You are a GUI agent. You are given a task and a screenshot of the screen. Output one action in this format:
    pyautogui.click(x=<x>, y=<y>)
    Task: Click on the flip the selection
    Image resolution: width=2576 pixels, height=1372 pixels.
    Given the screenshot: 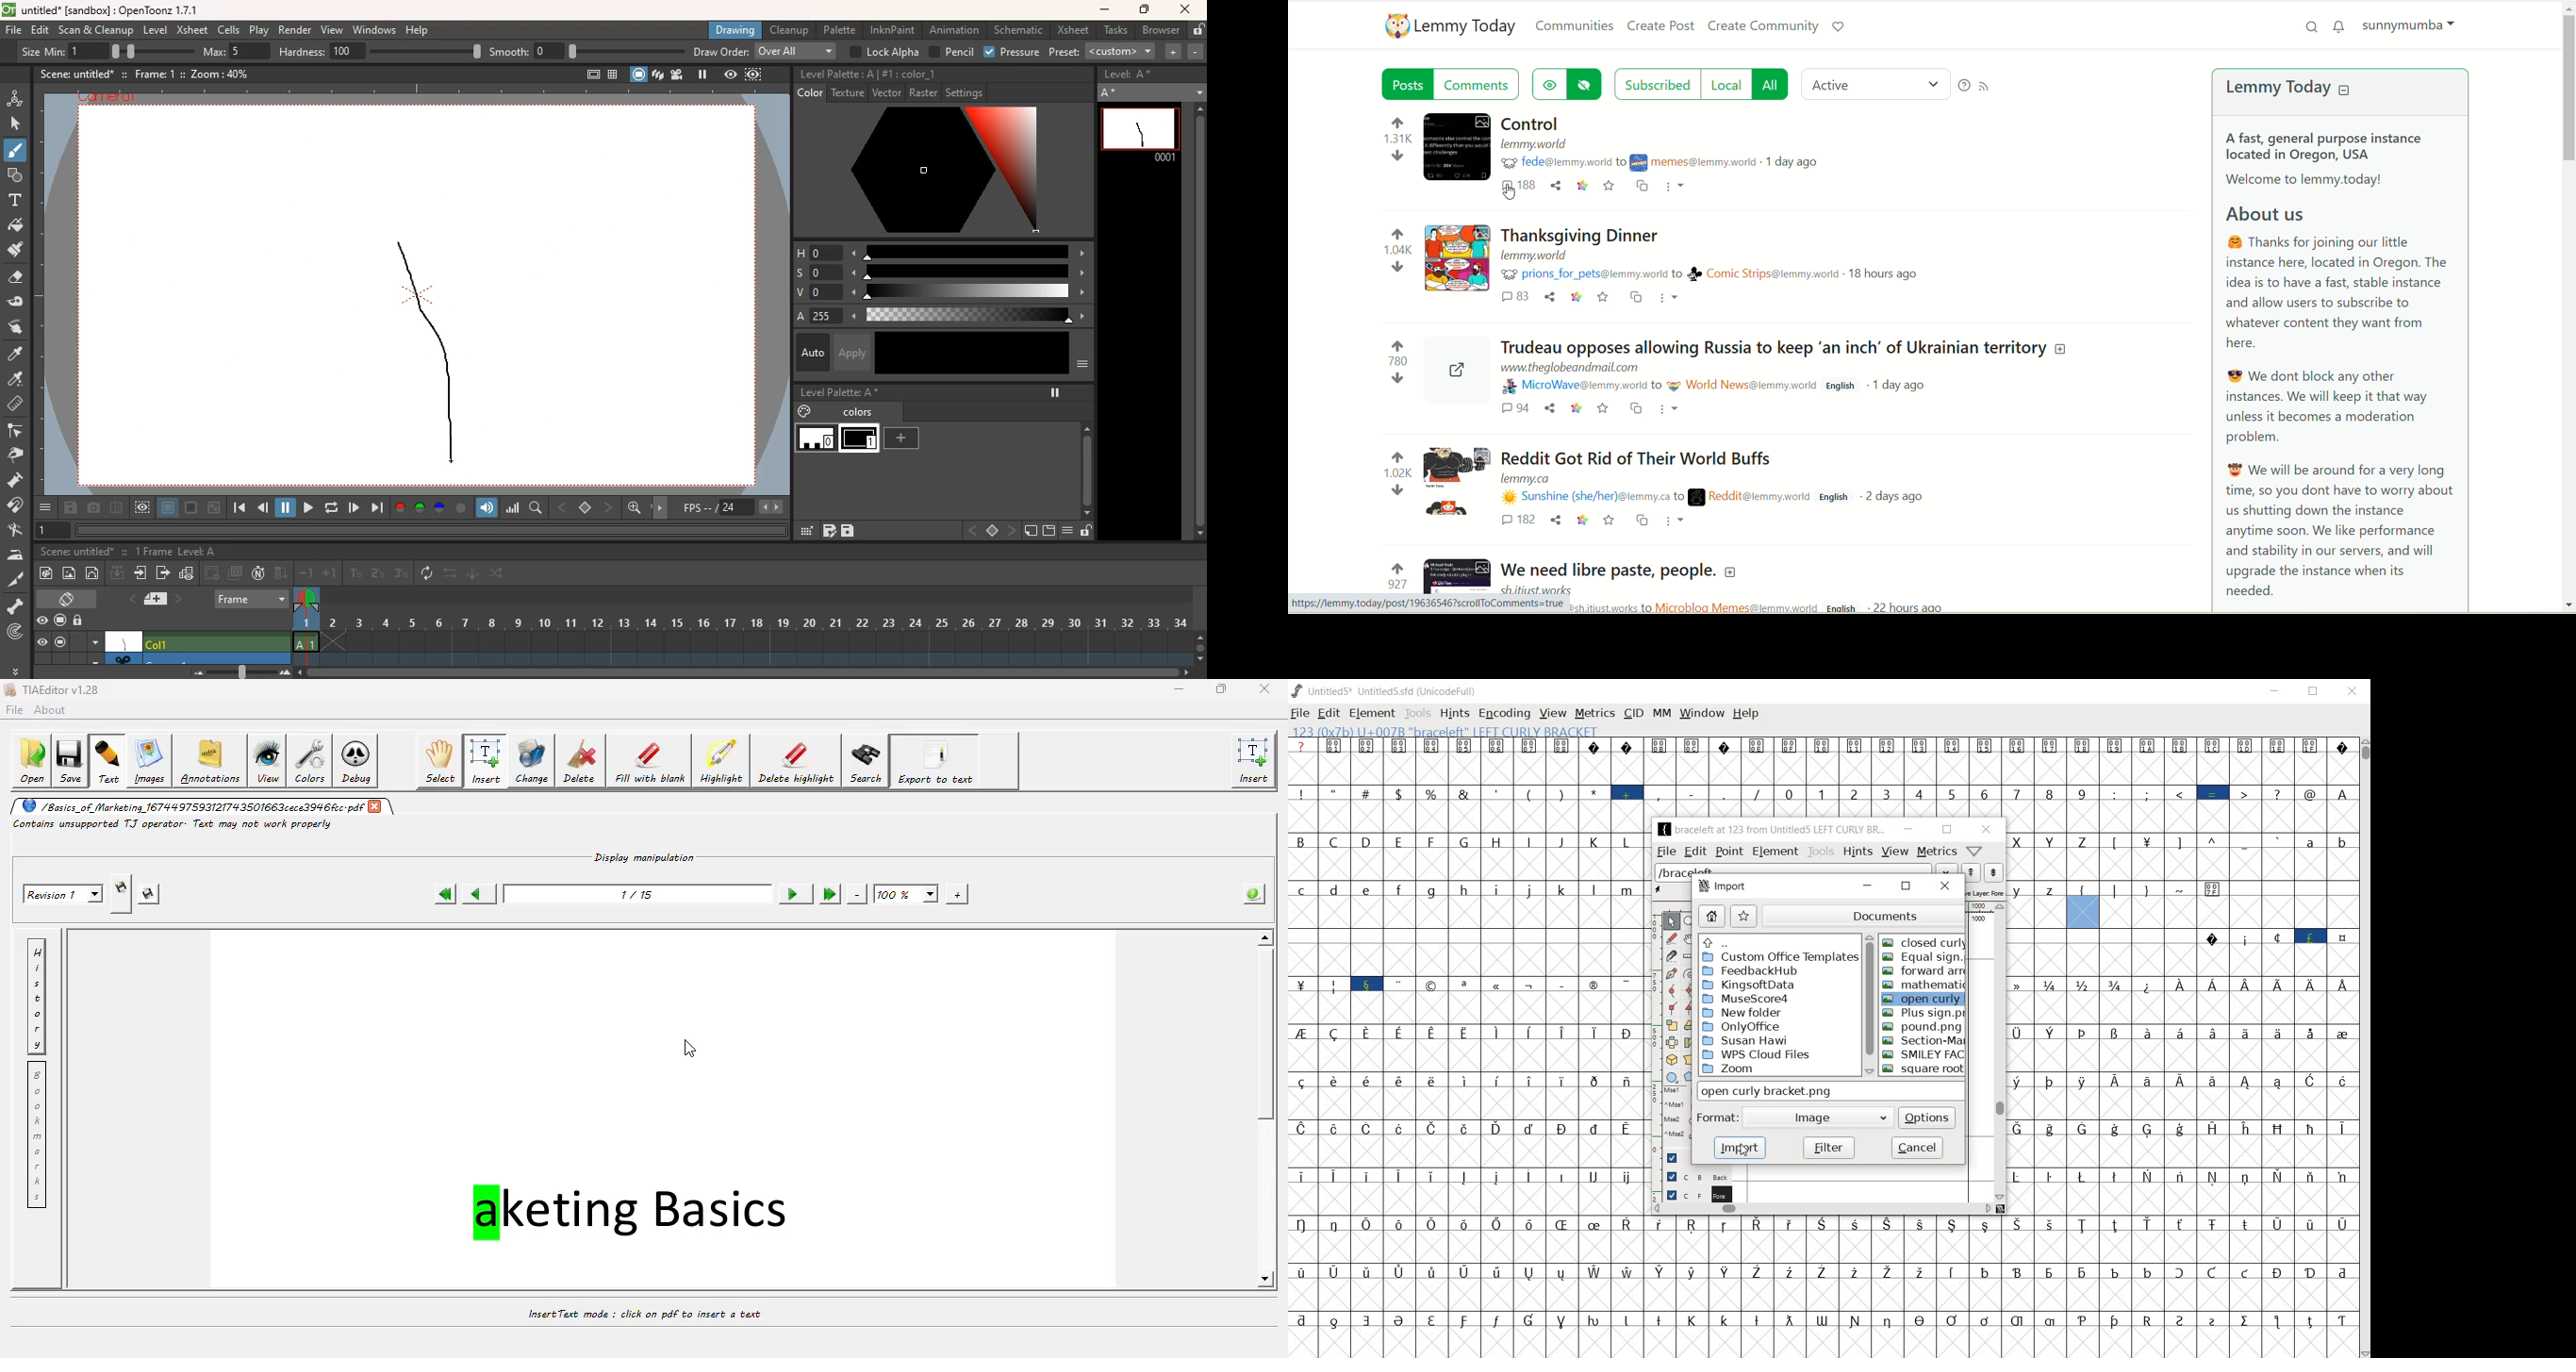 What is the action you would take?
    pyautogui.click(x=1691, y=1026)
    